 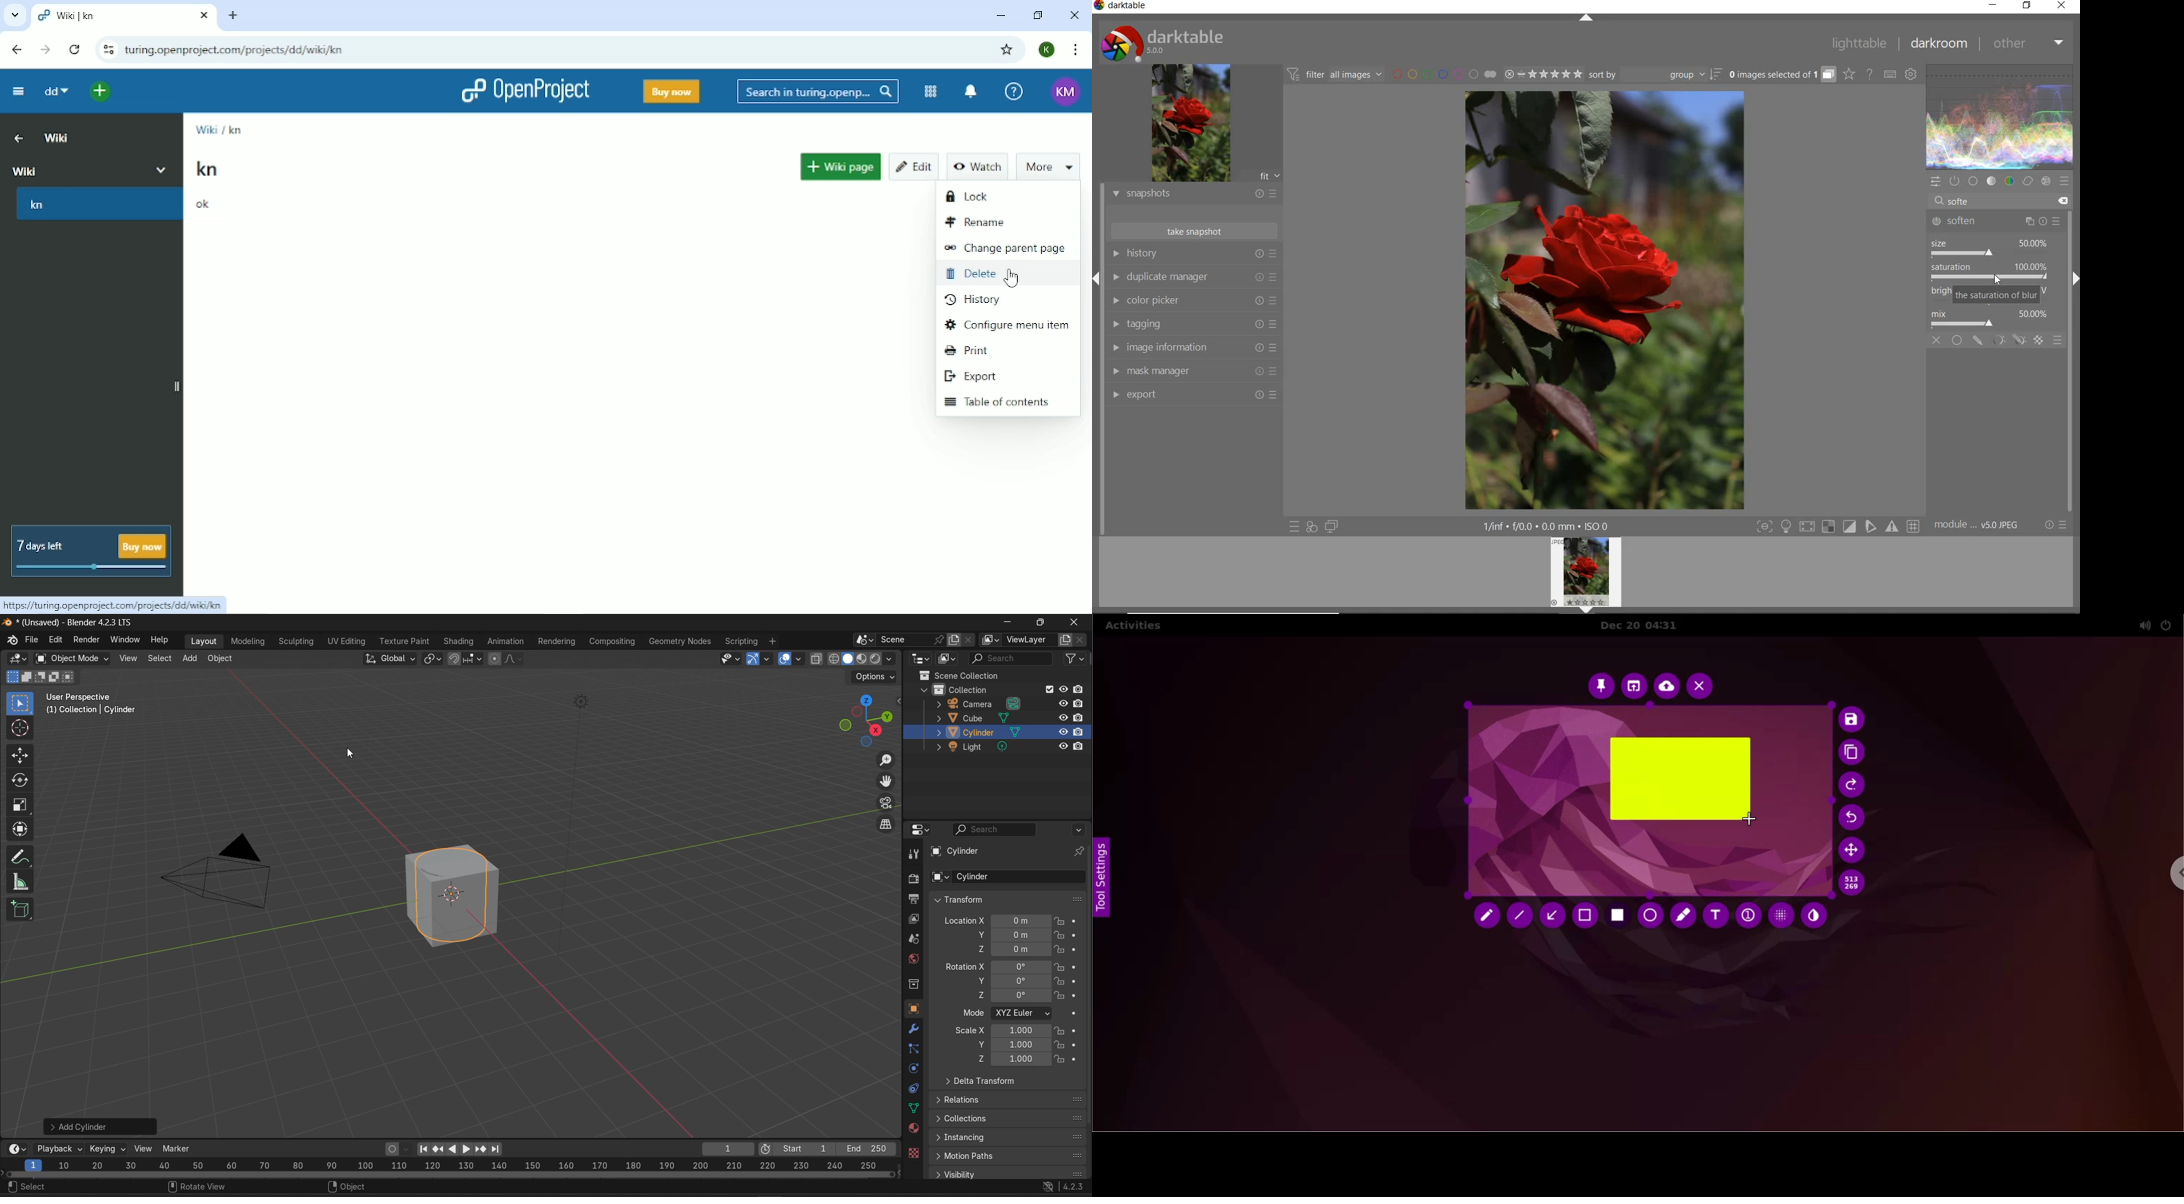 I want to click on mask options, so click(x=2007, y=341).